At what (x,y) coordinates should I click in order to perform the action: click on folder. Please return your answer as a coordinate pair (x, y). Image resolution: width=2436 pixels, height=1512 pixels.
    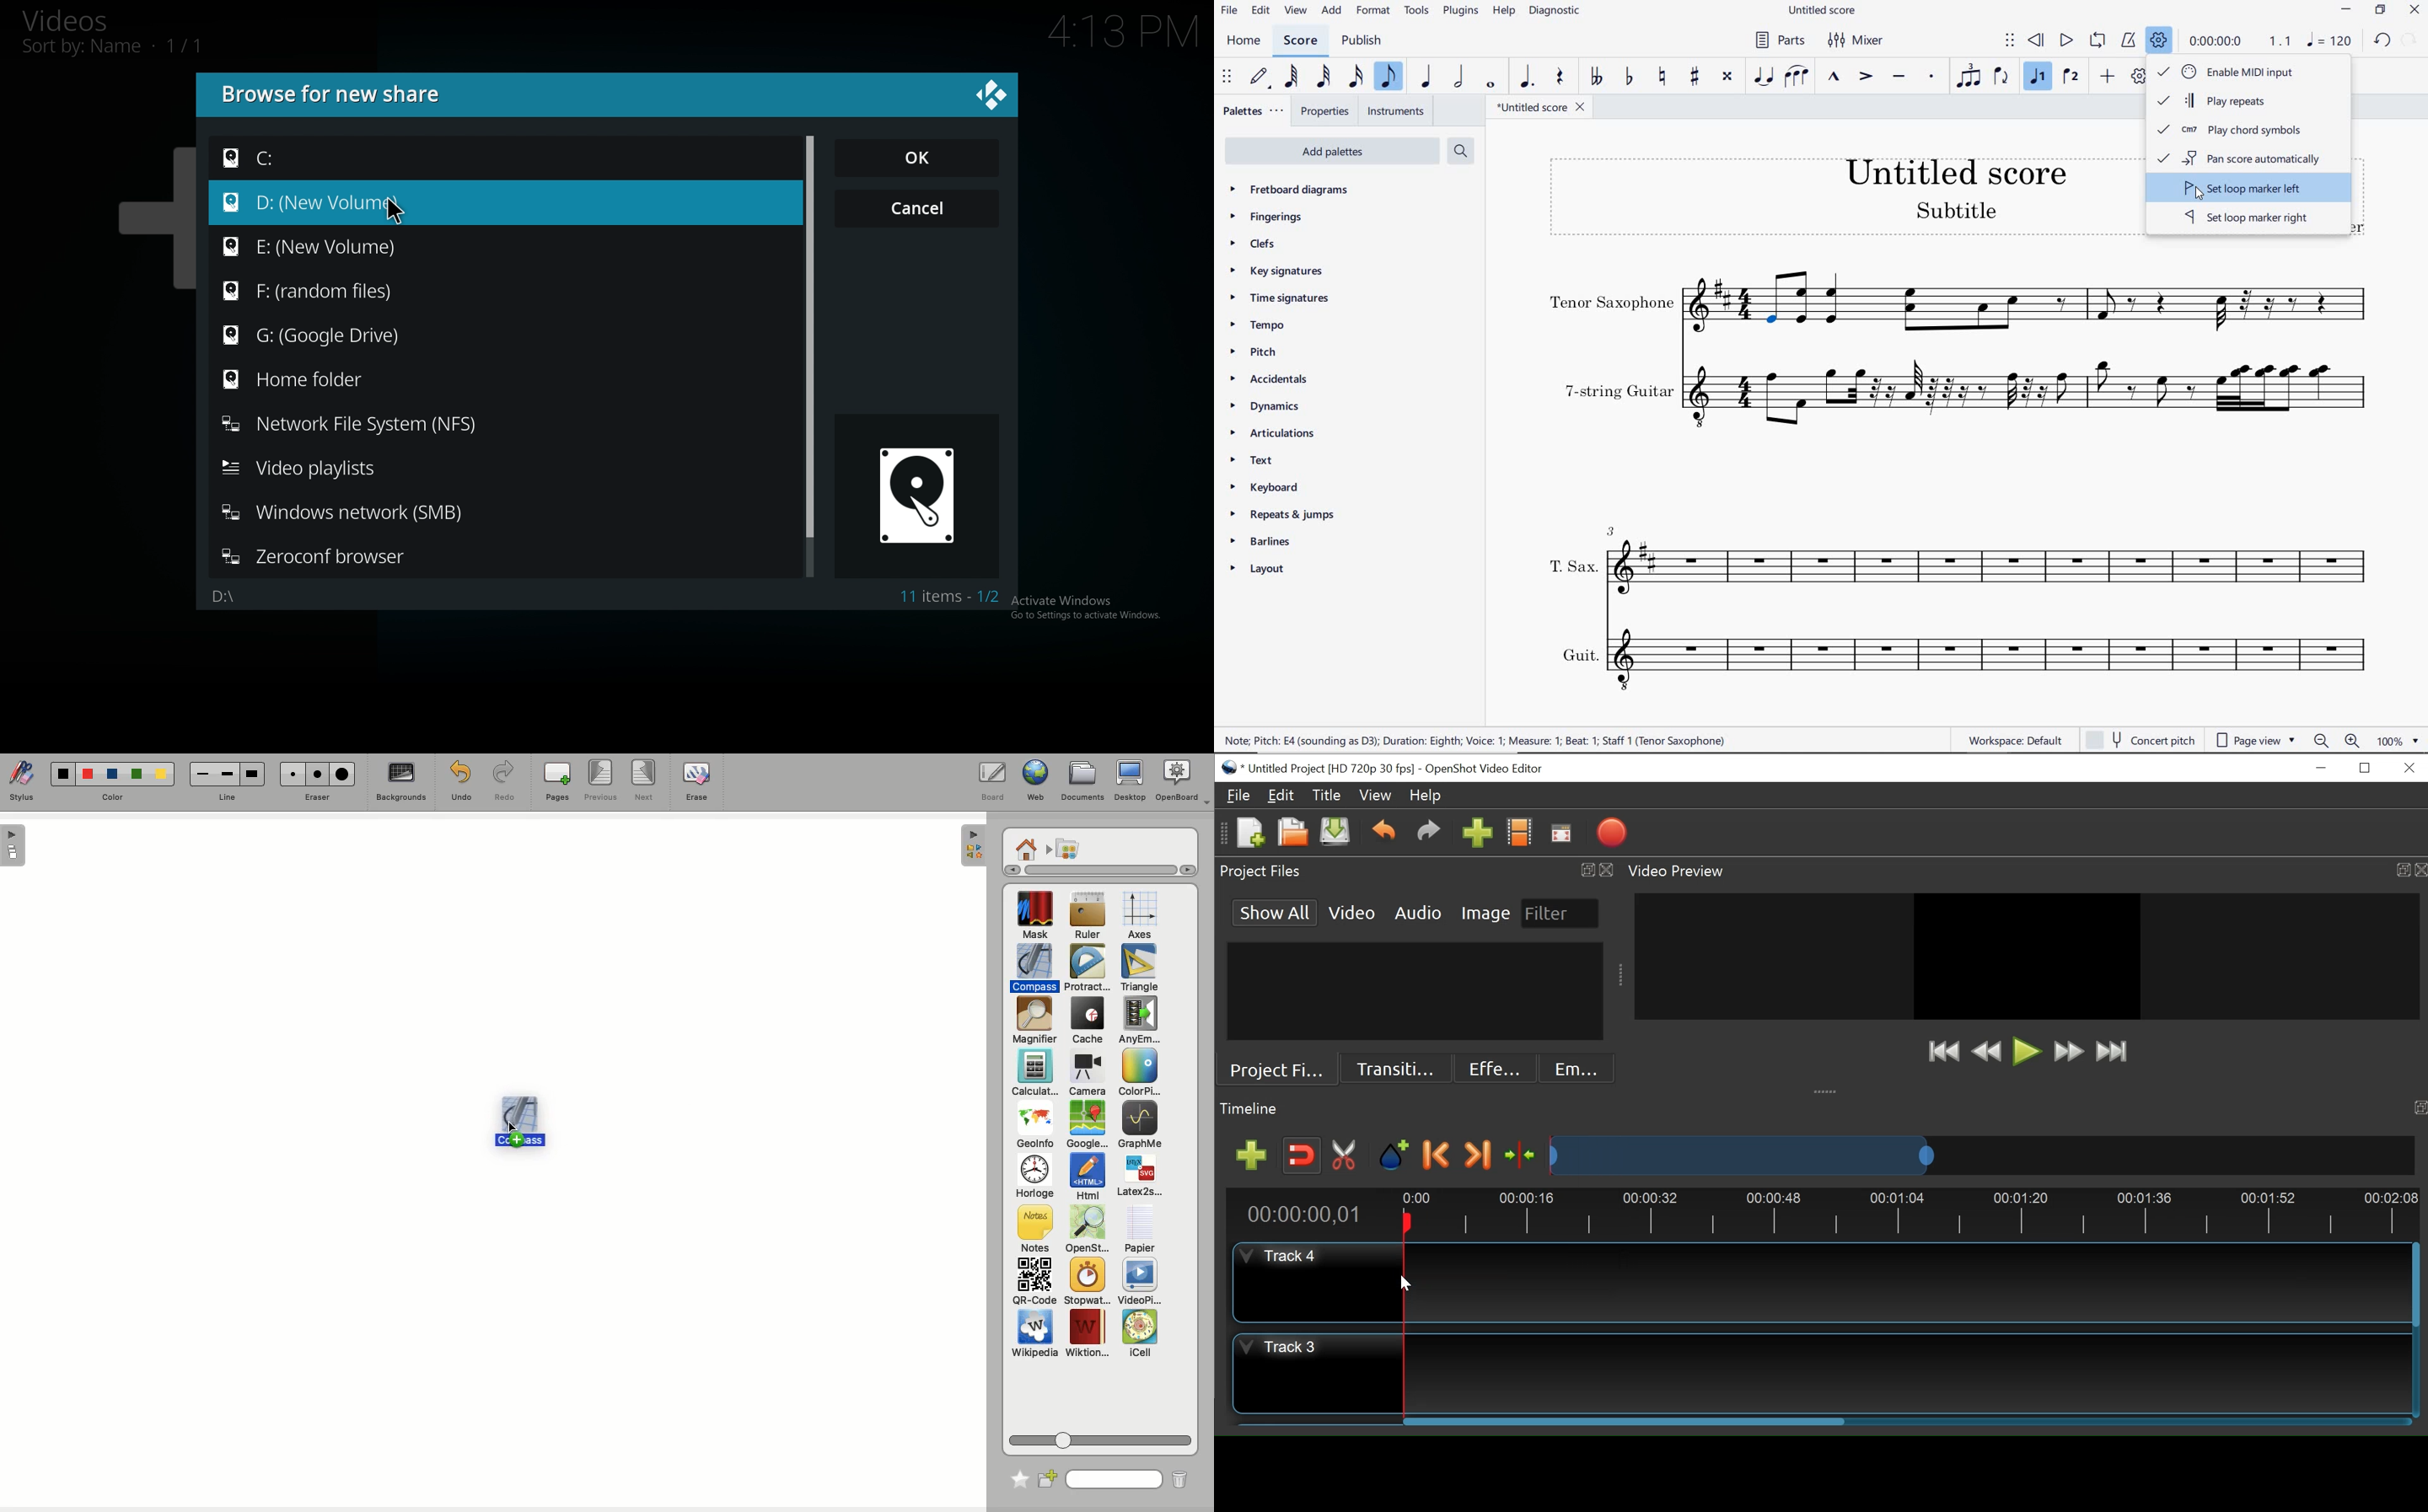
    Looking at the image, I should click on (327, 337).